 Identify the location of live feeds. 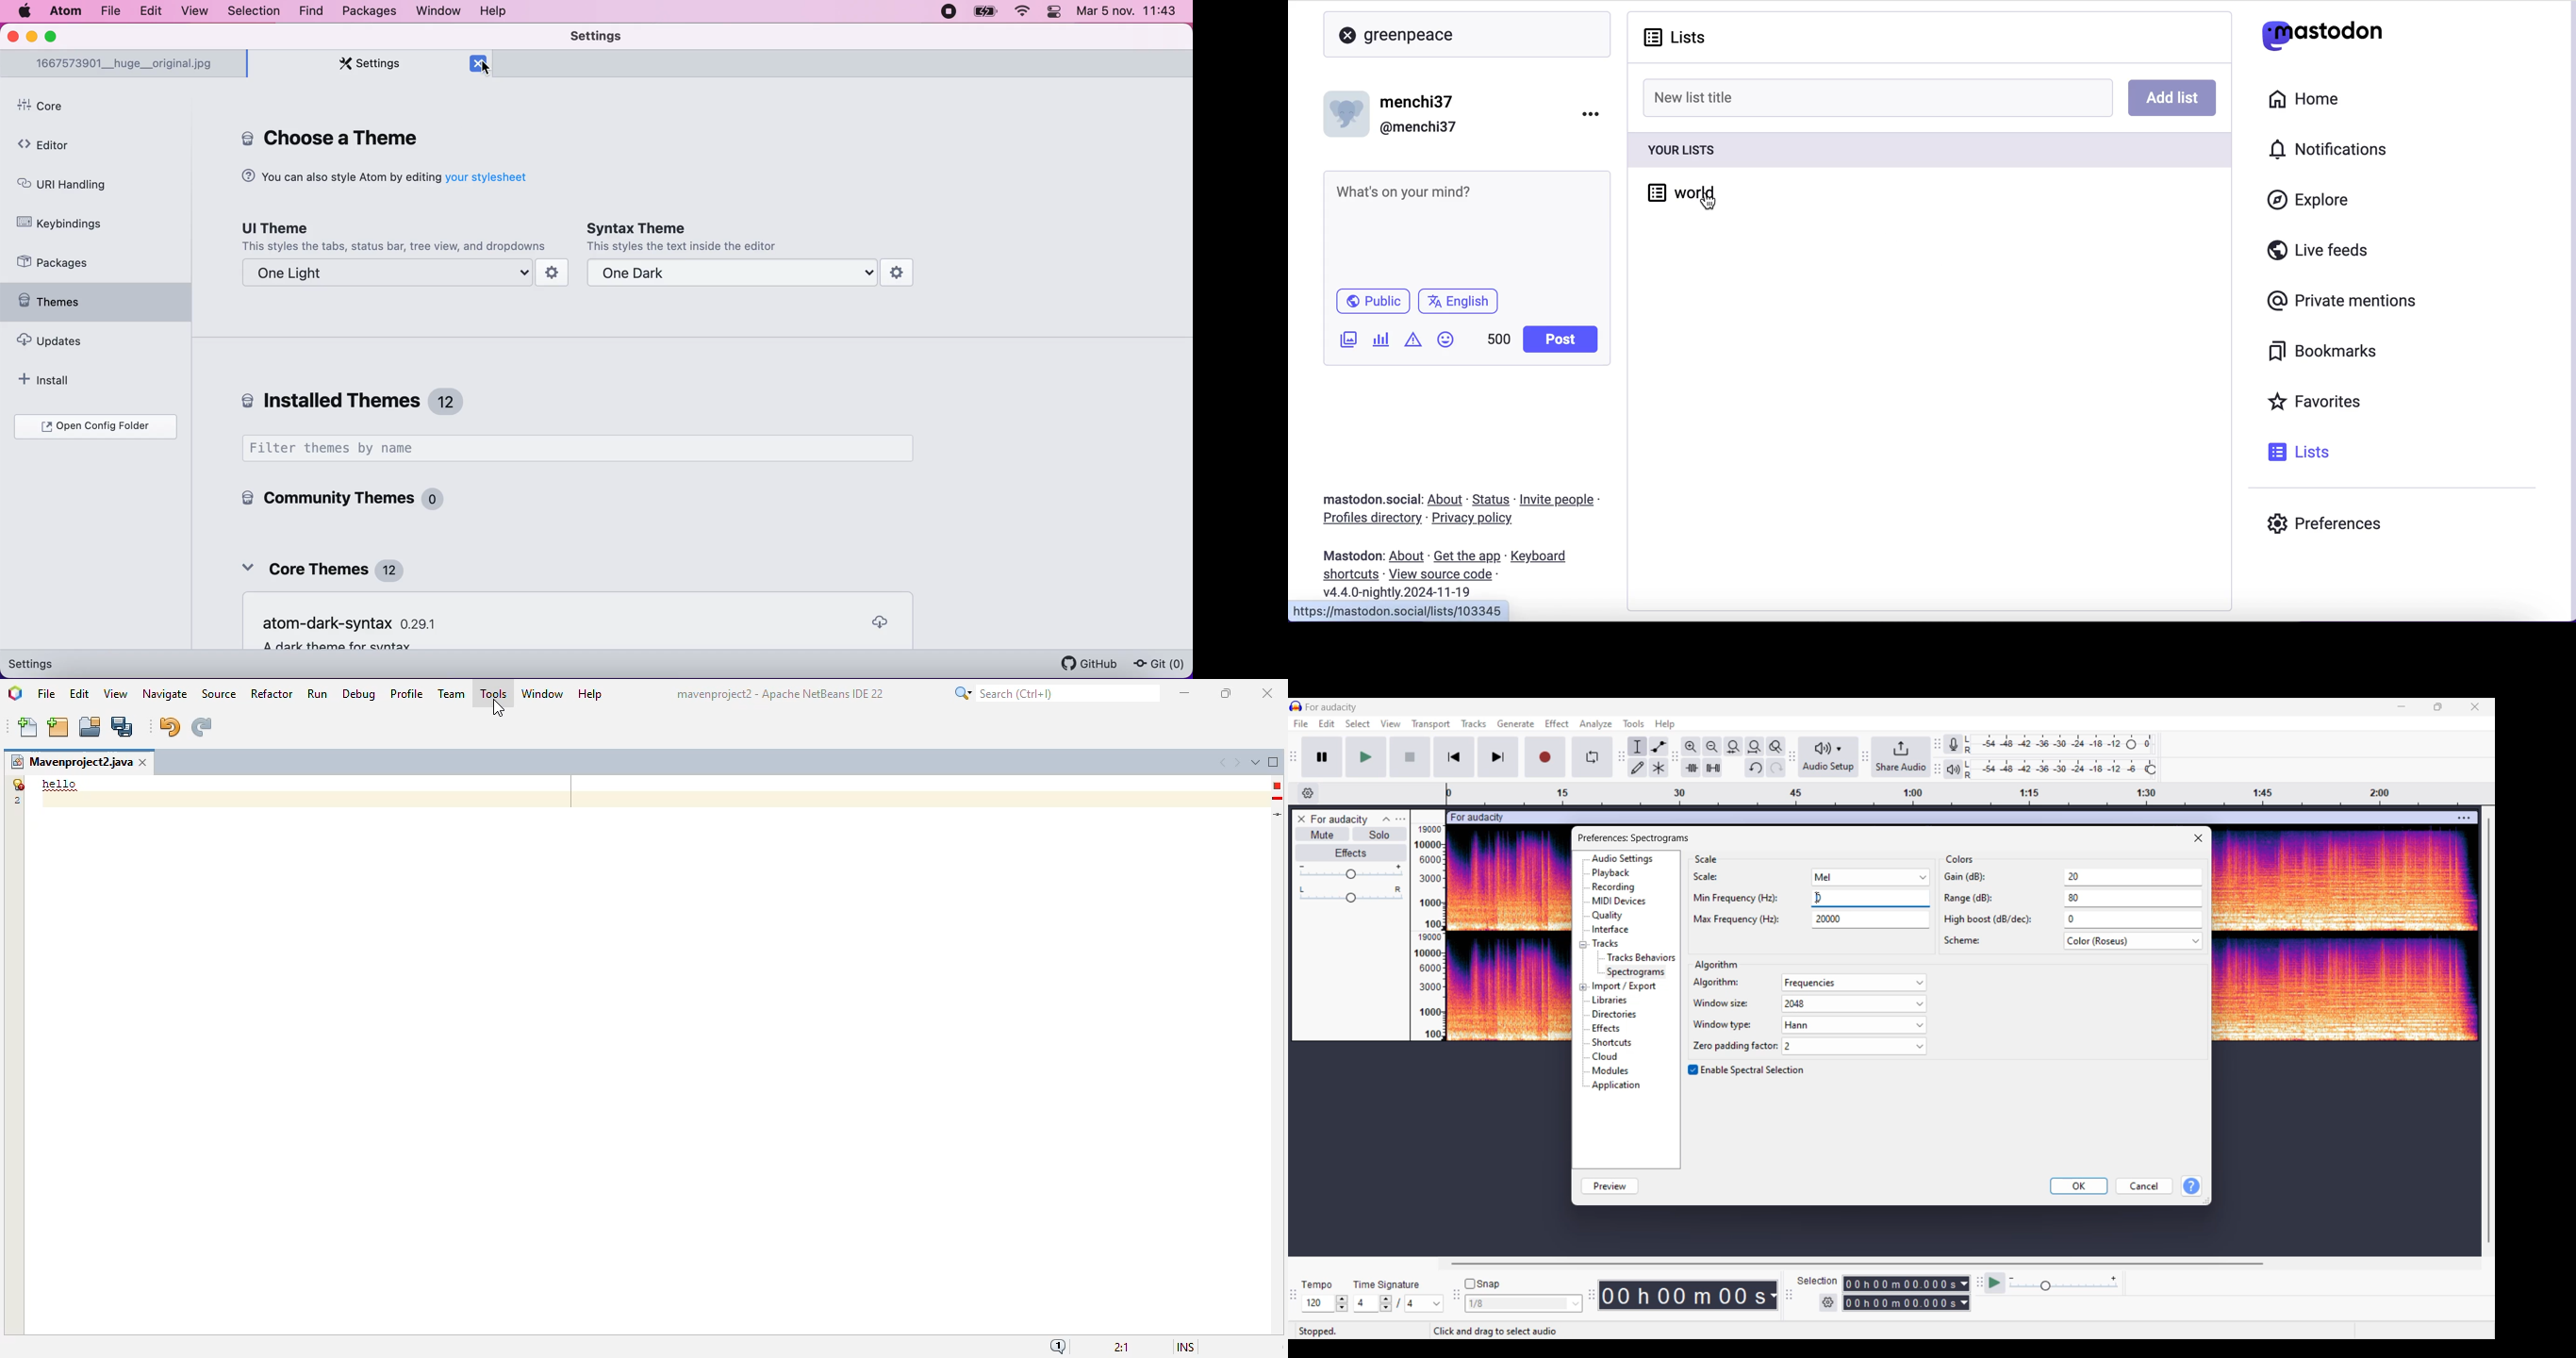
(2318, 254).